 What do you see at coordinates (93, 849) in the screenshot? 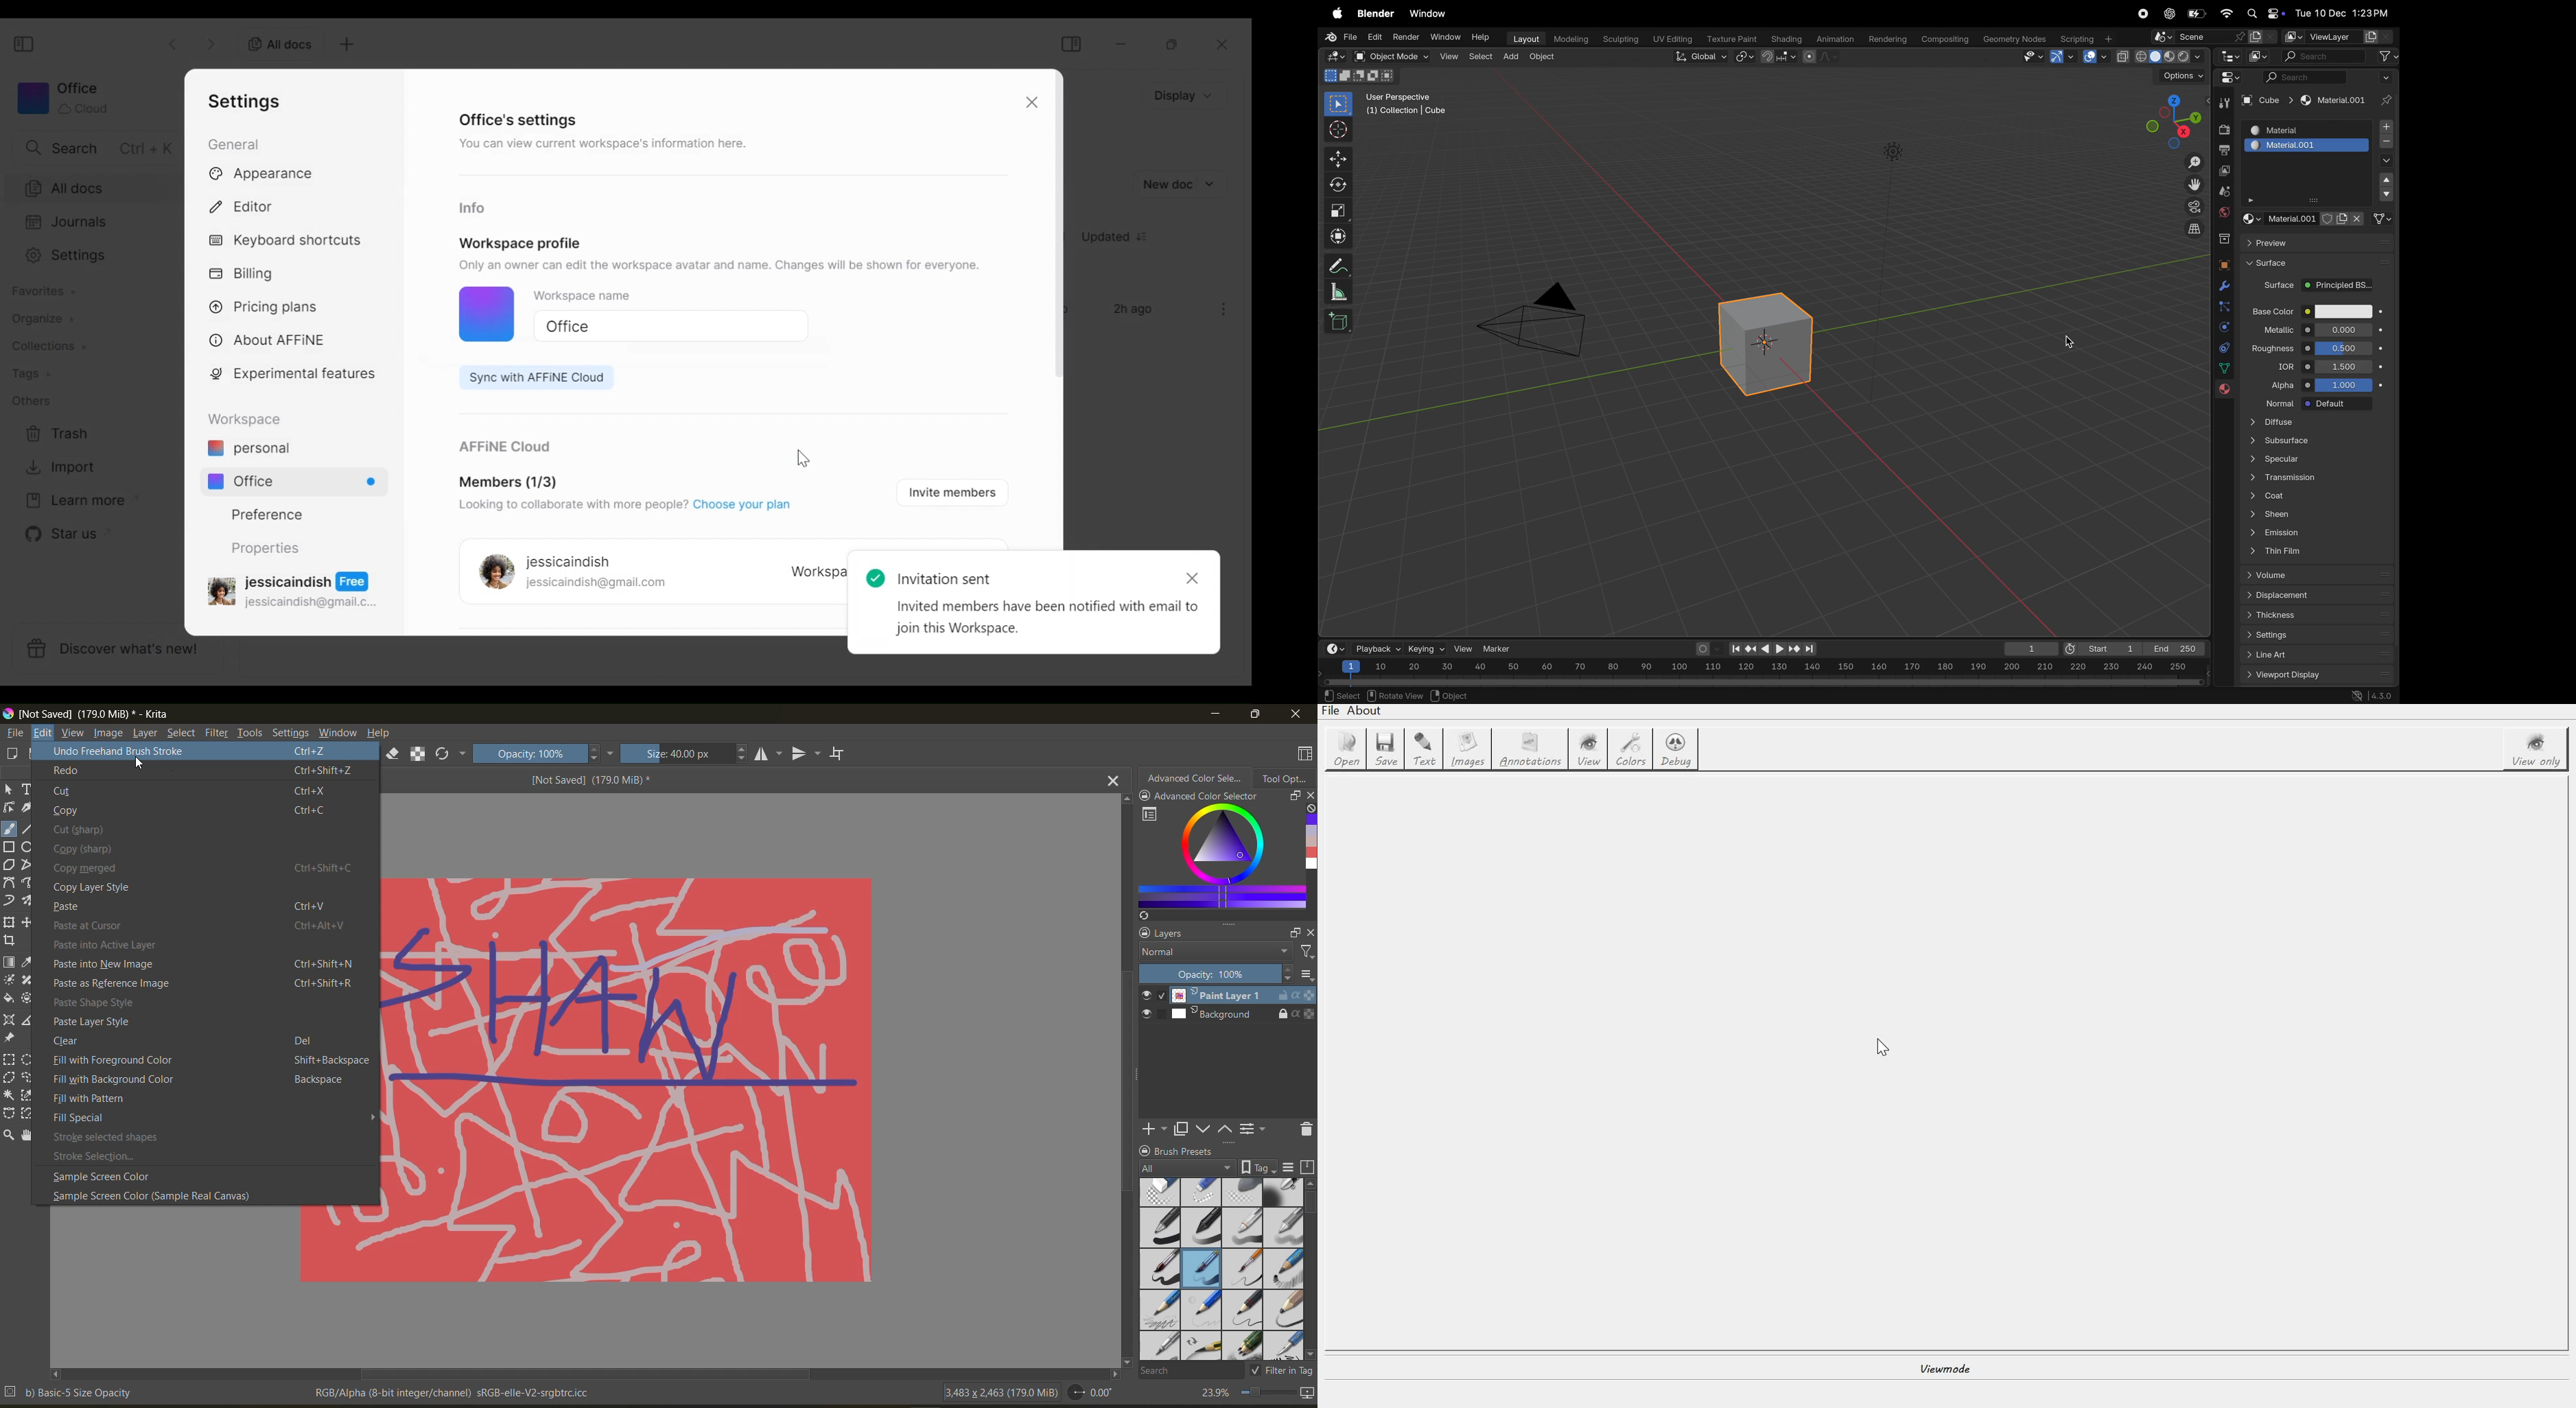
I see `copy (sharp)` at bounding box center [93, 849].